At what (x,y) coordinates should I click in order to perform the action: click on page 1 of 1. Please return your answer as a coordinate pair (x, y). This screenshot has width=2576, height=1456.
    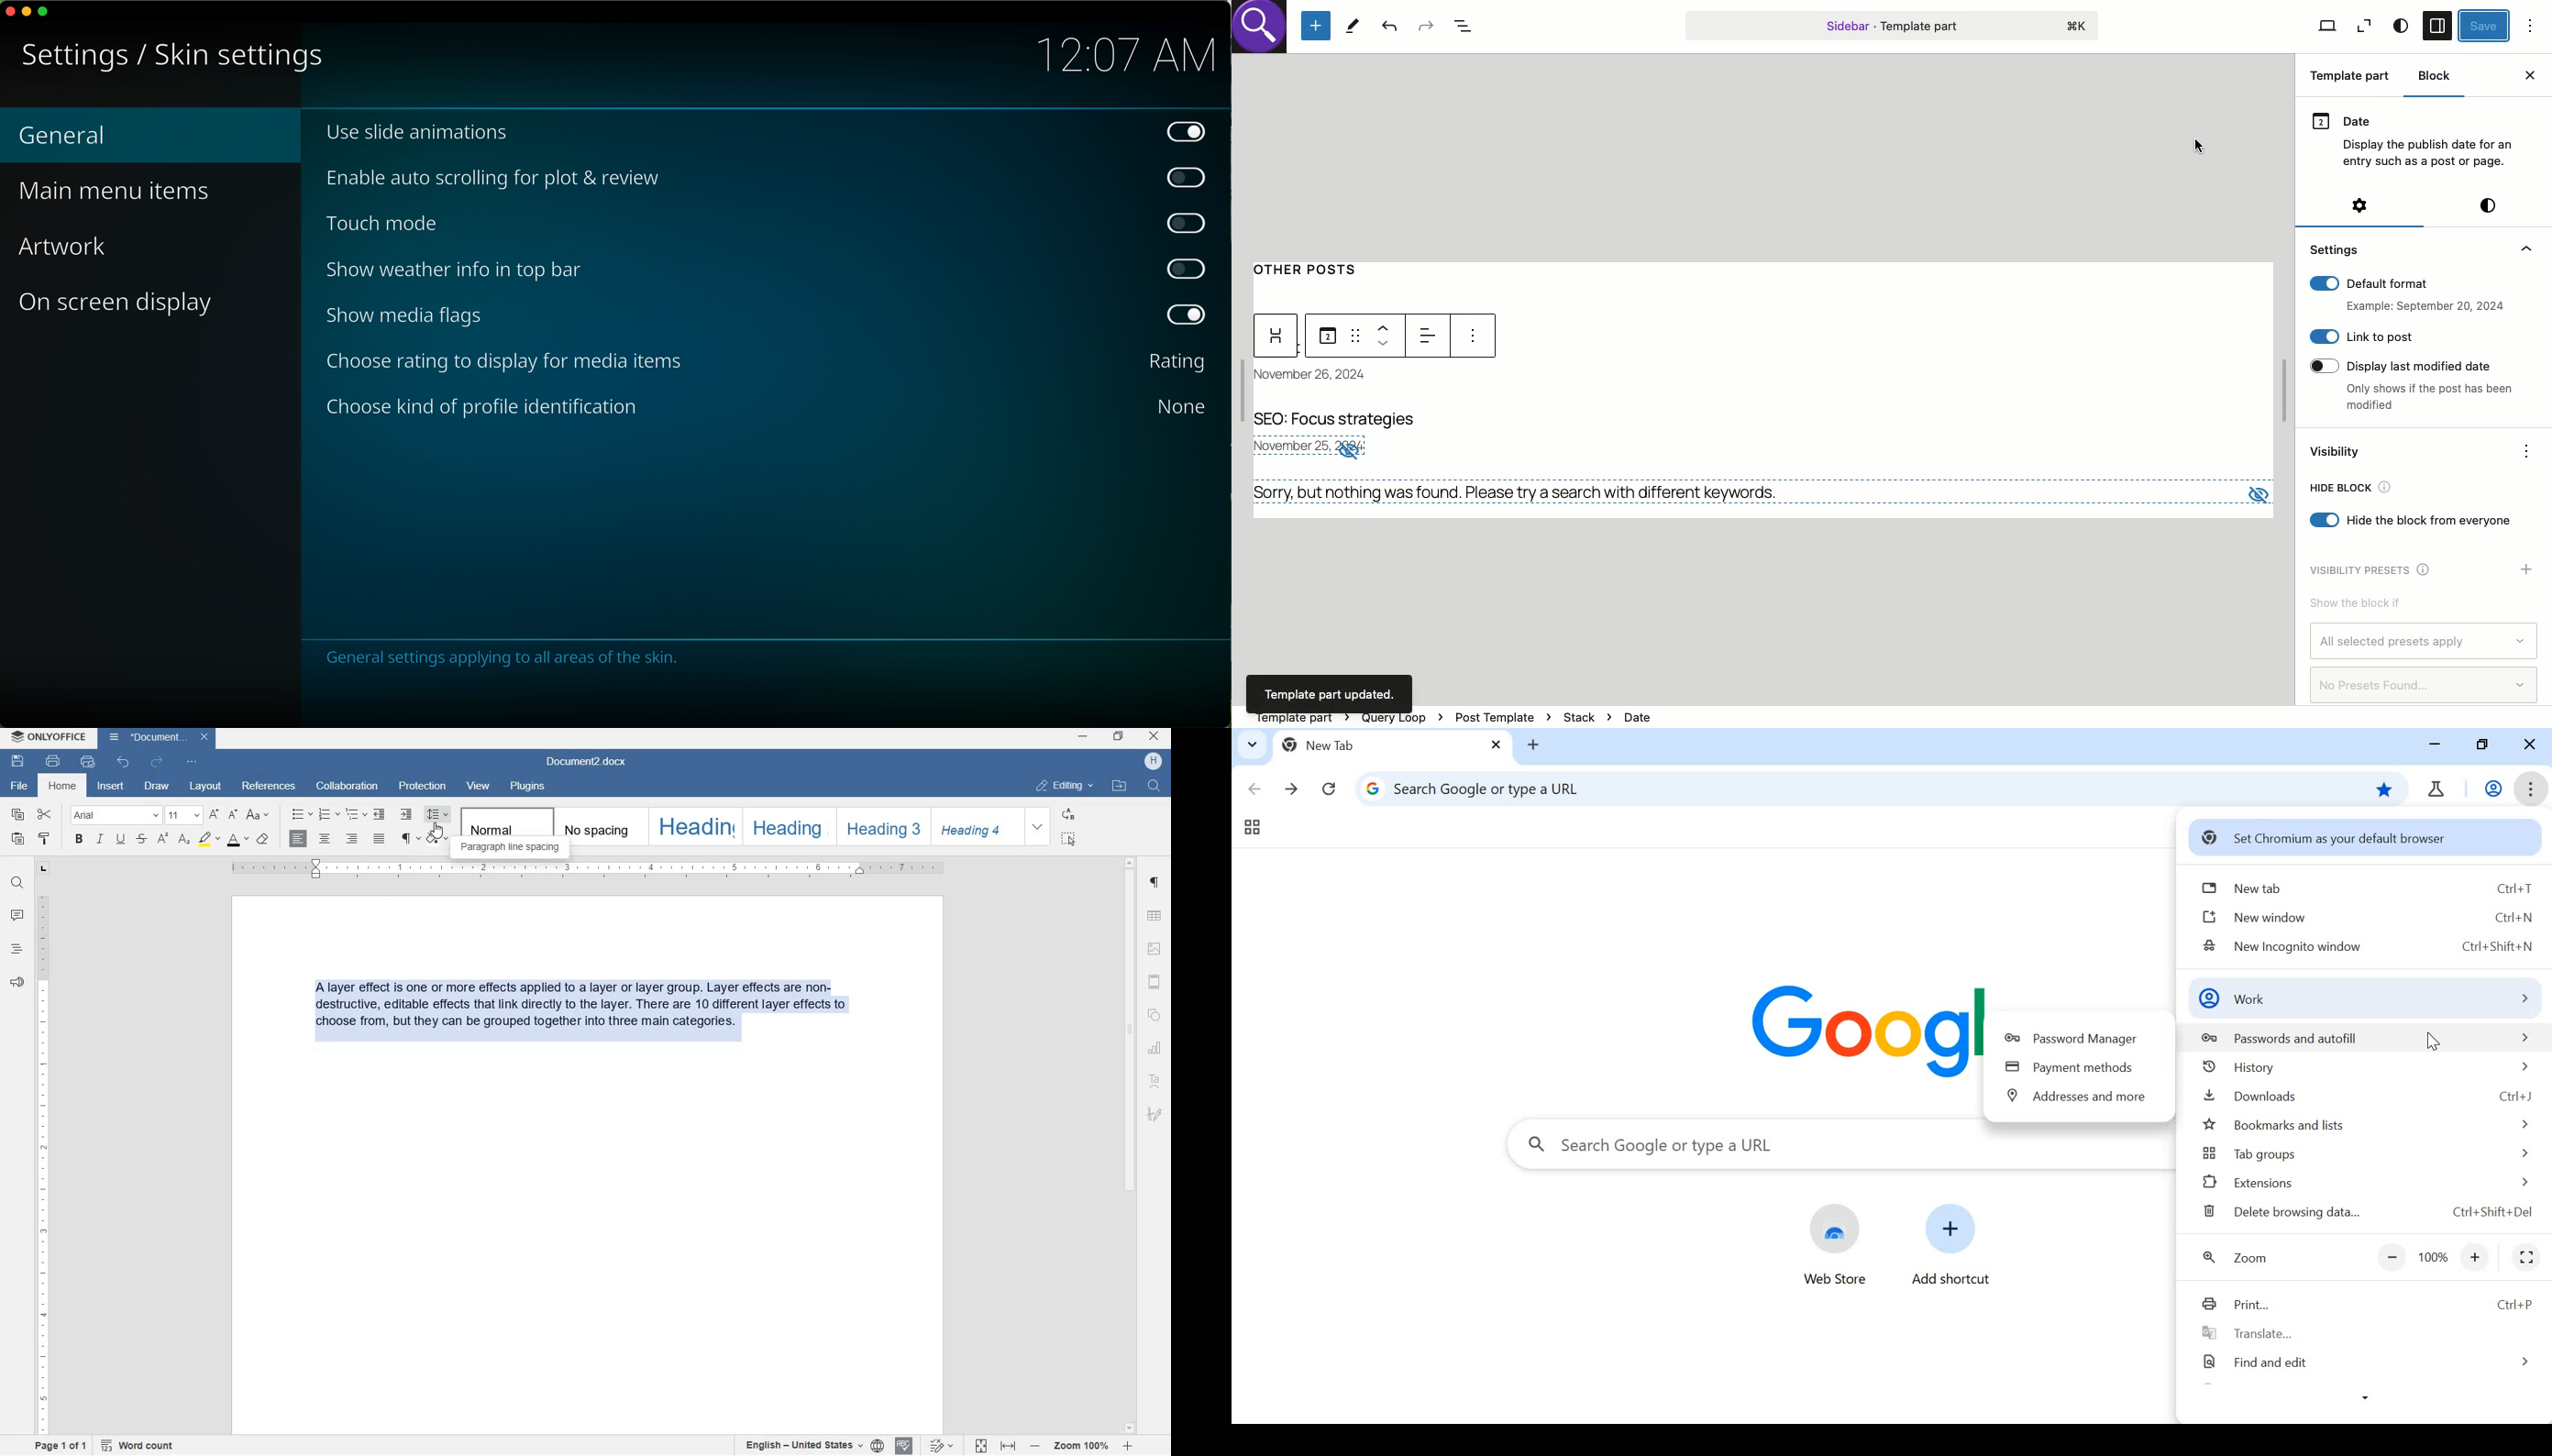
    Looking at the image, I should click on (62, 1446).